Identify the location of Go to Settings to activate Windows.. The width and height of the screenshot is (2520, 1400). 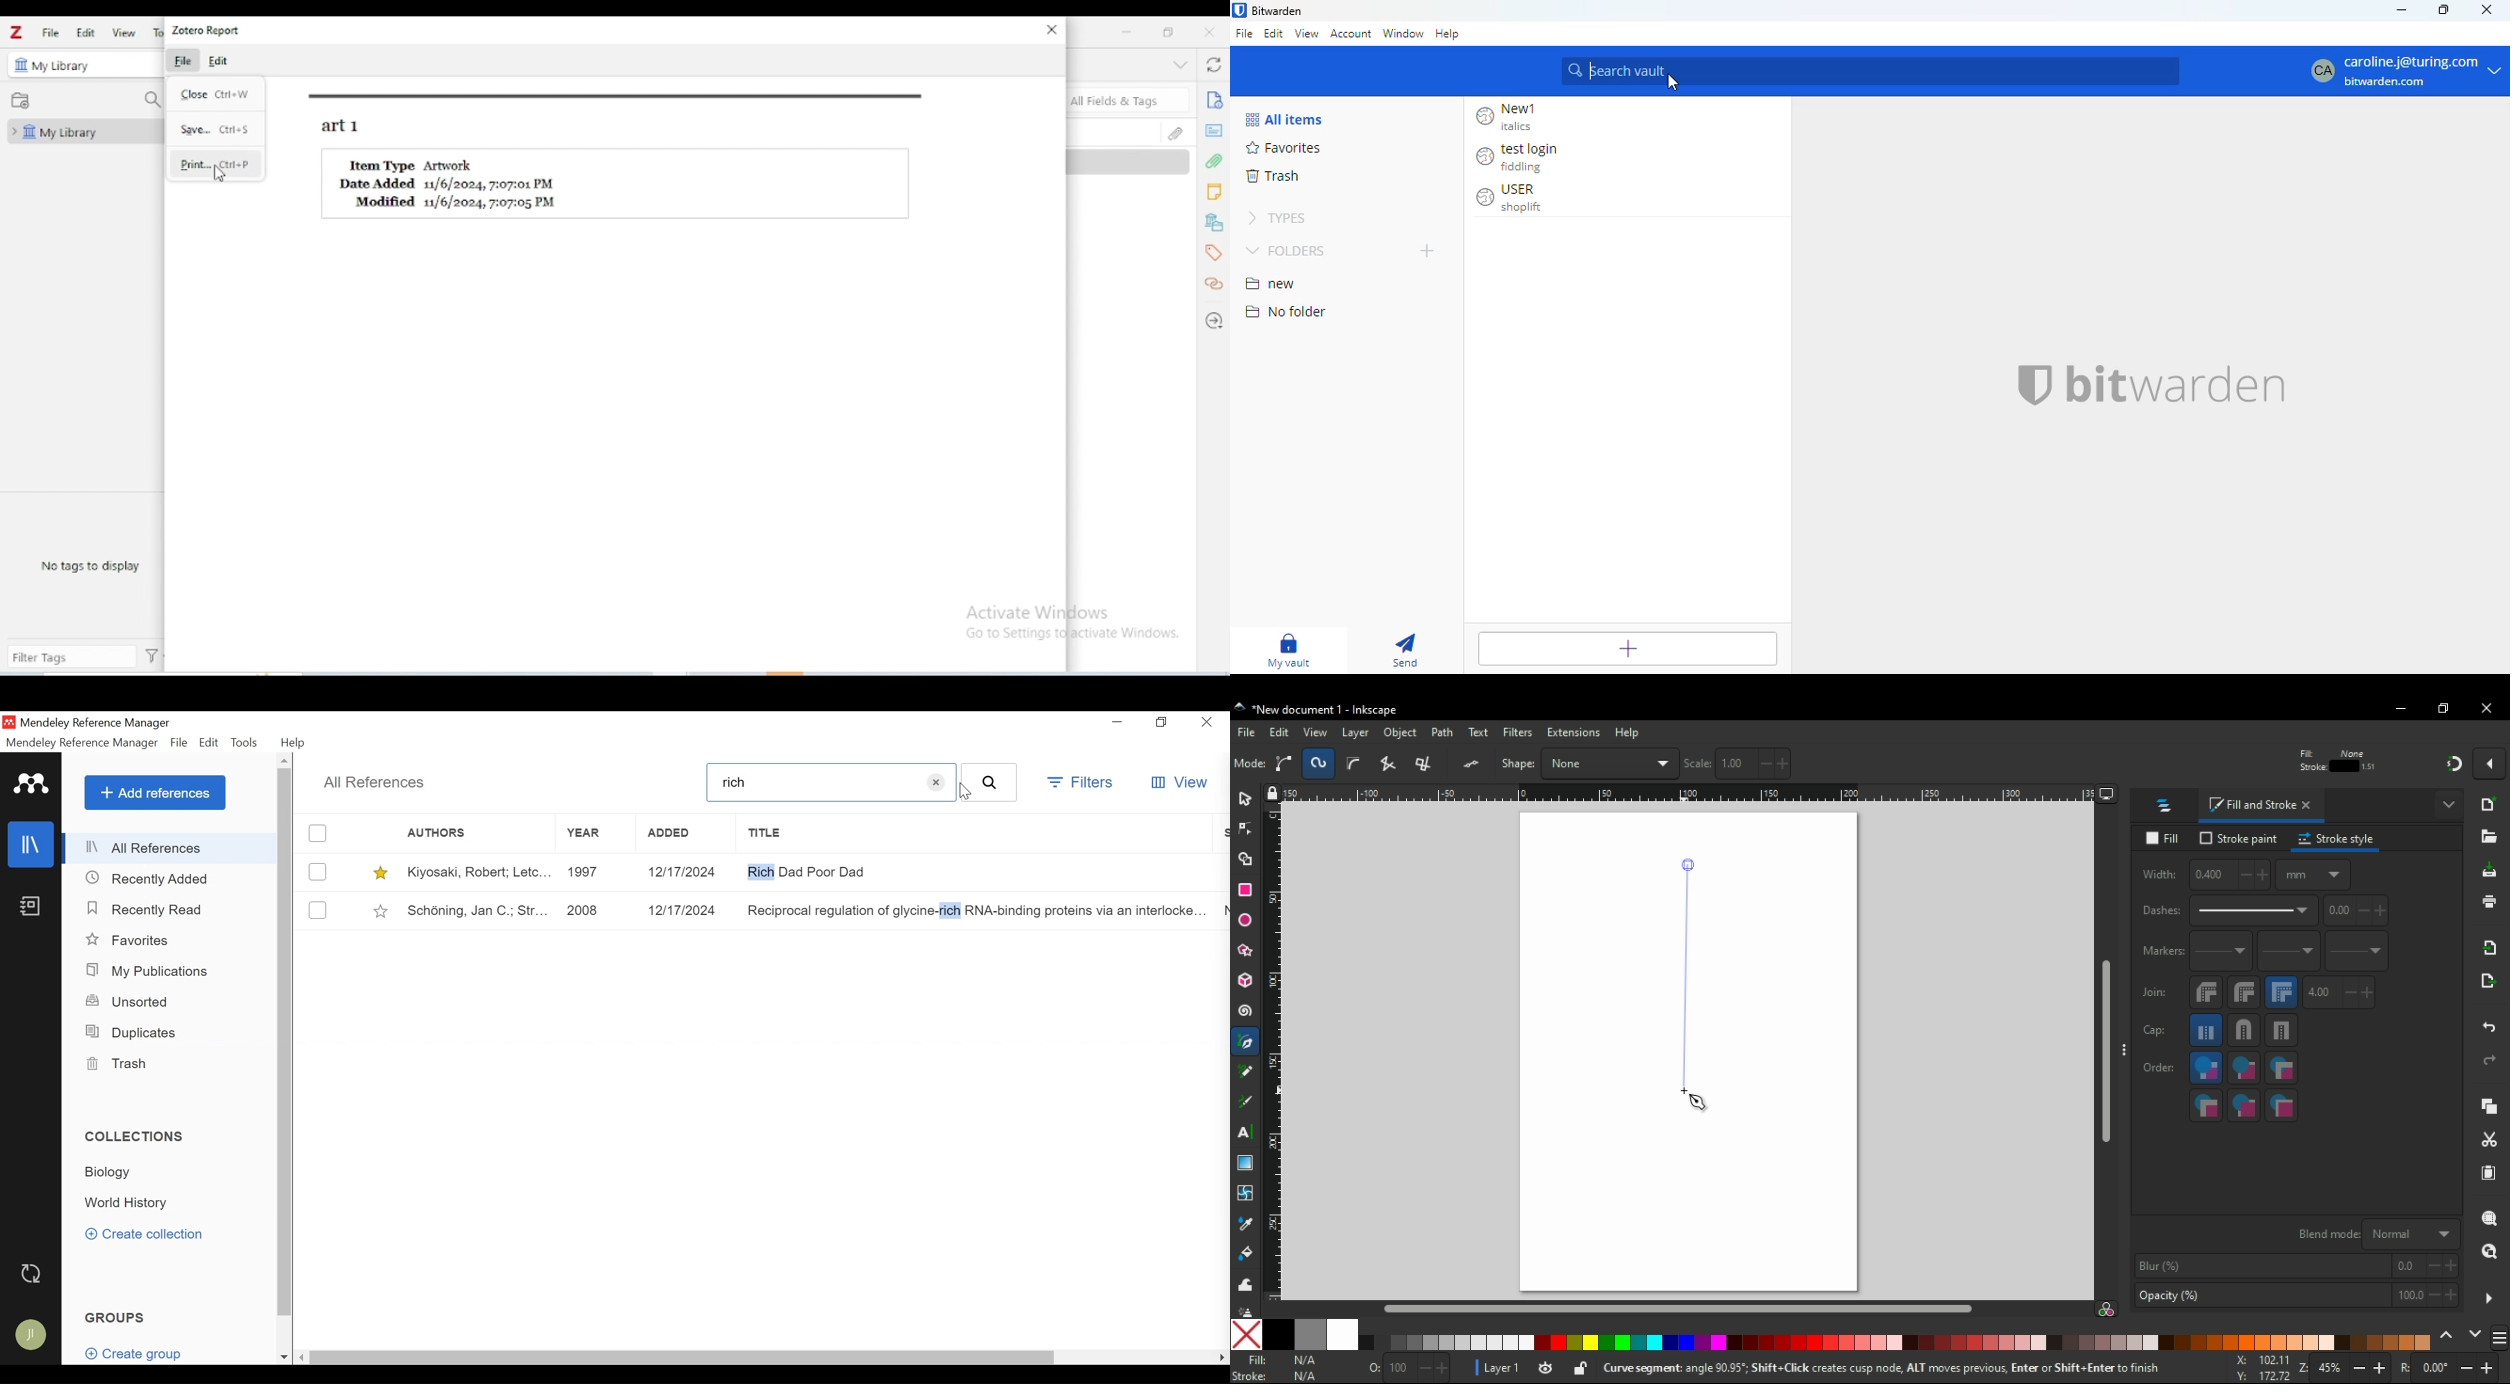
(1075, 634).